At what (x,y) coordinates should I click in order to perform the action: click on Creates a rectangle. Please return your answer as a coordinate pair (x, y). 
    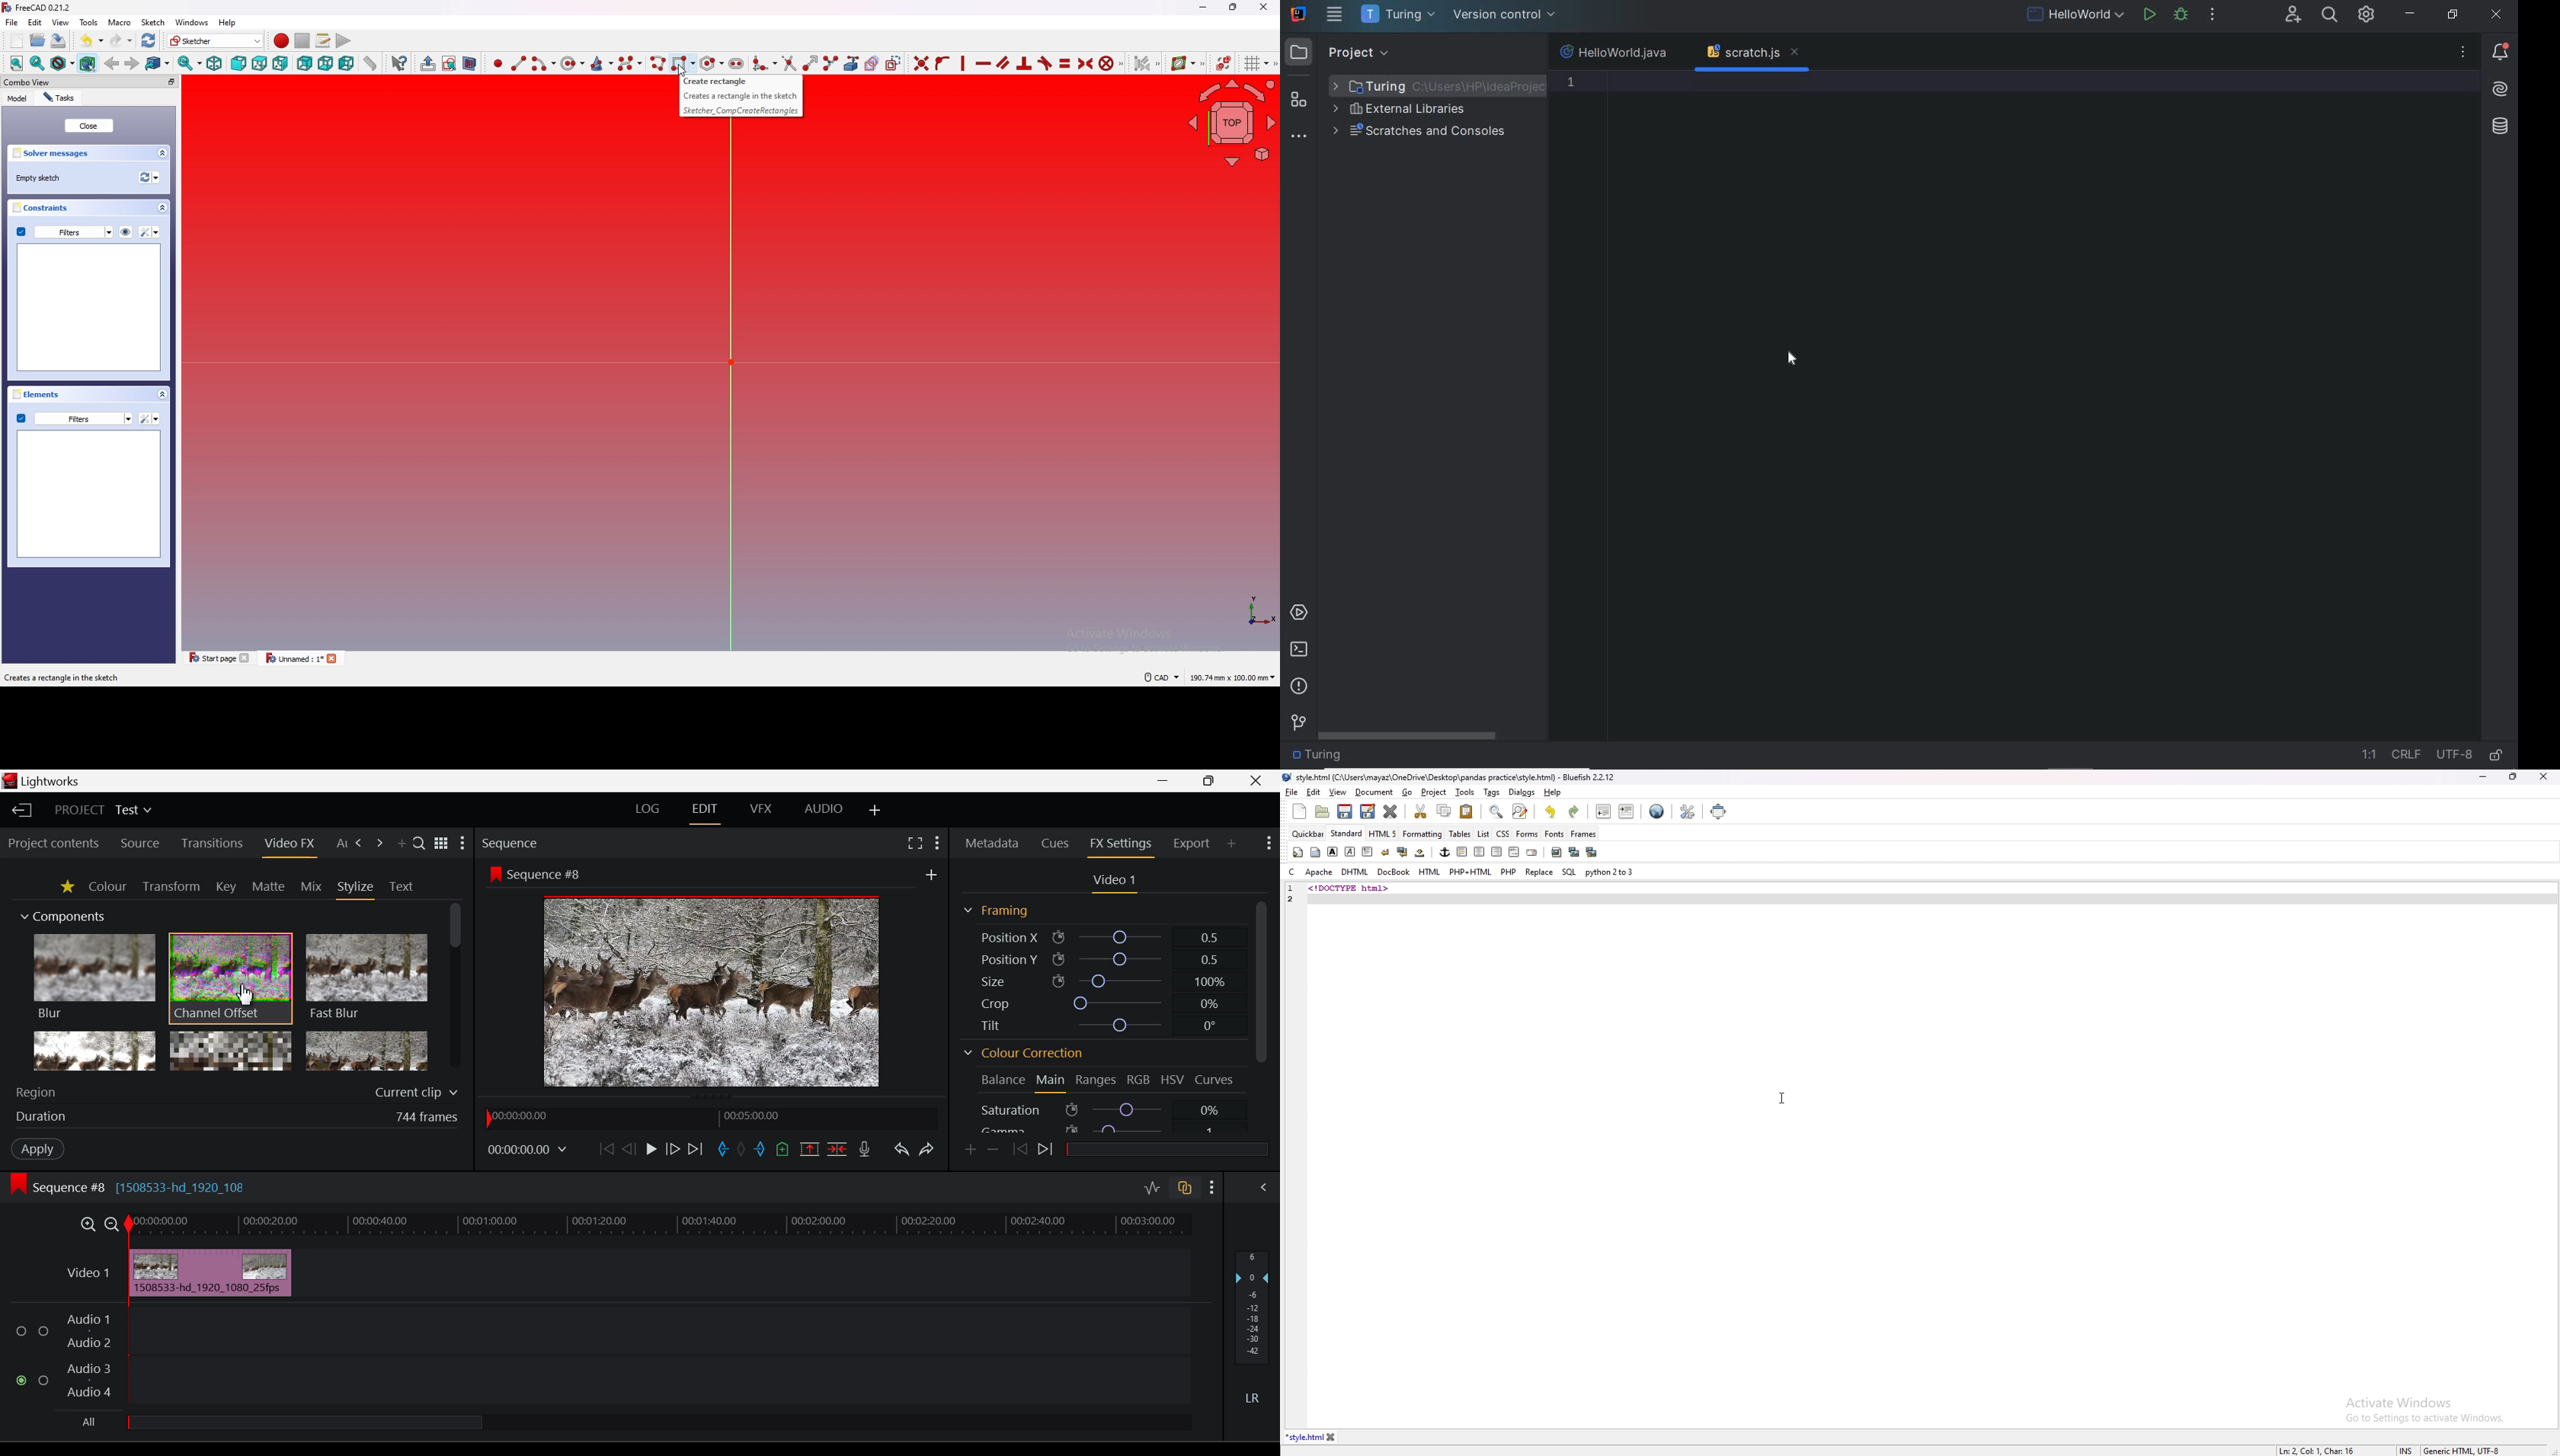
    Looking at the image, I should click on (716, 83).